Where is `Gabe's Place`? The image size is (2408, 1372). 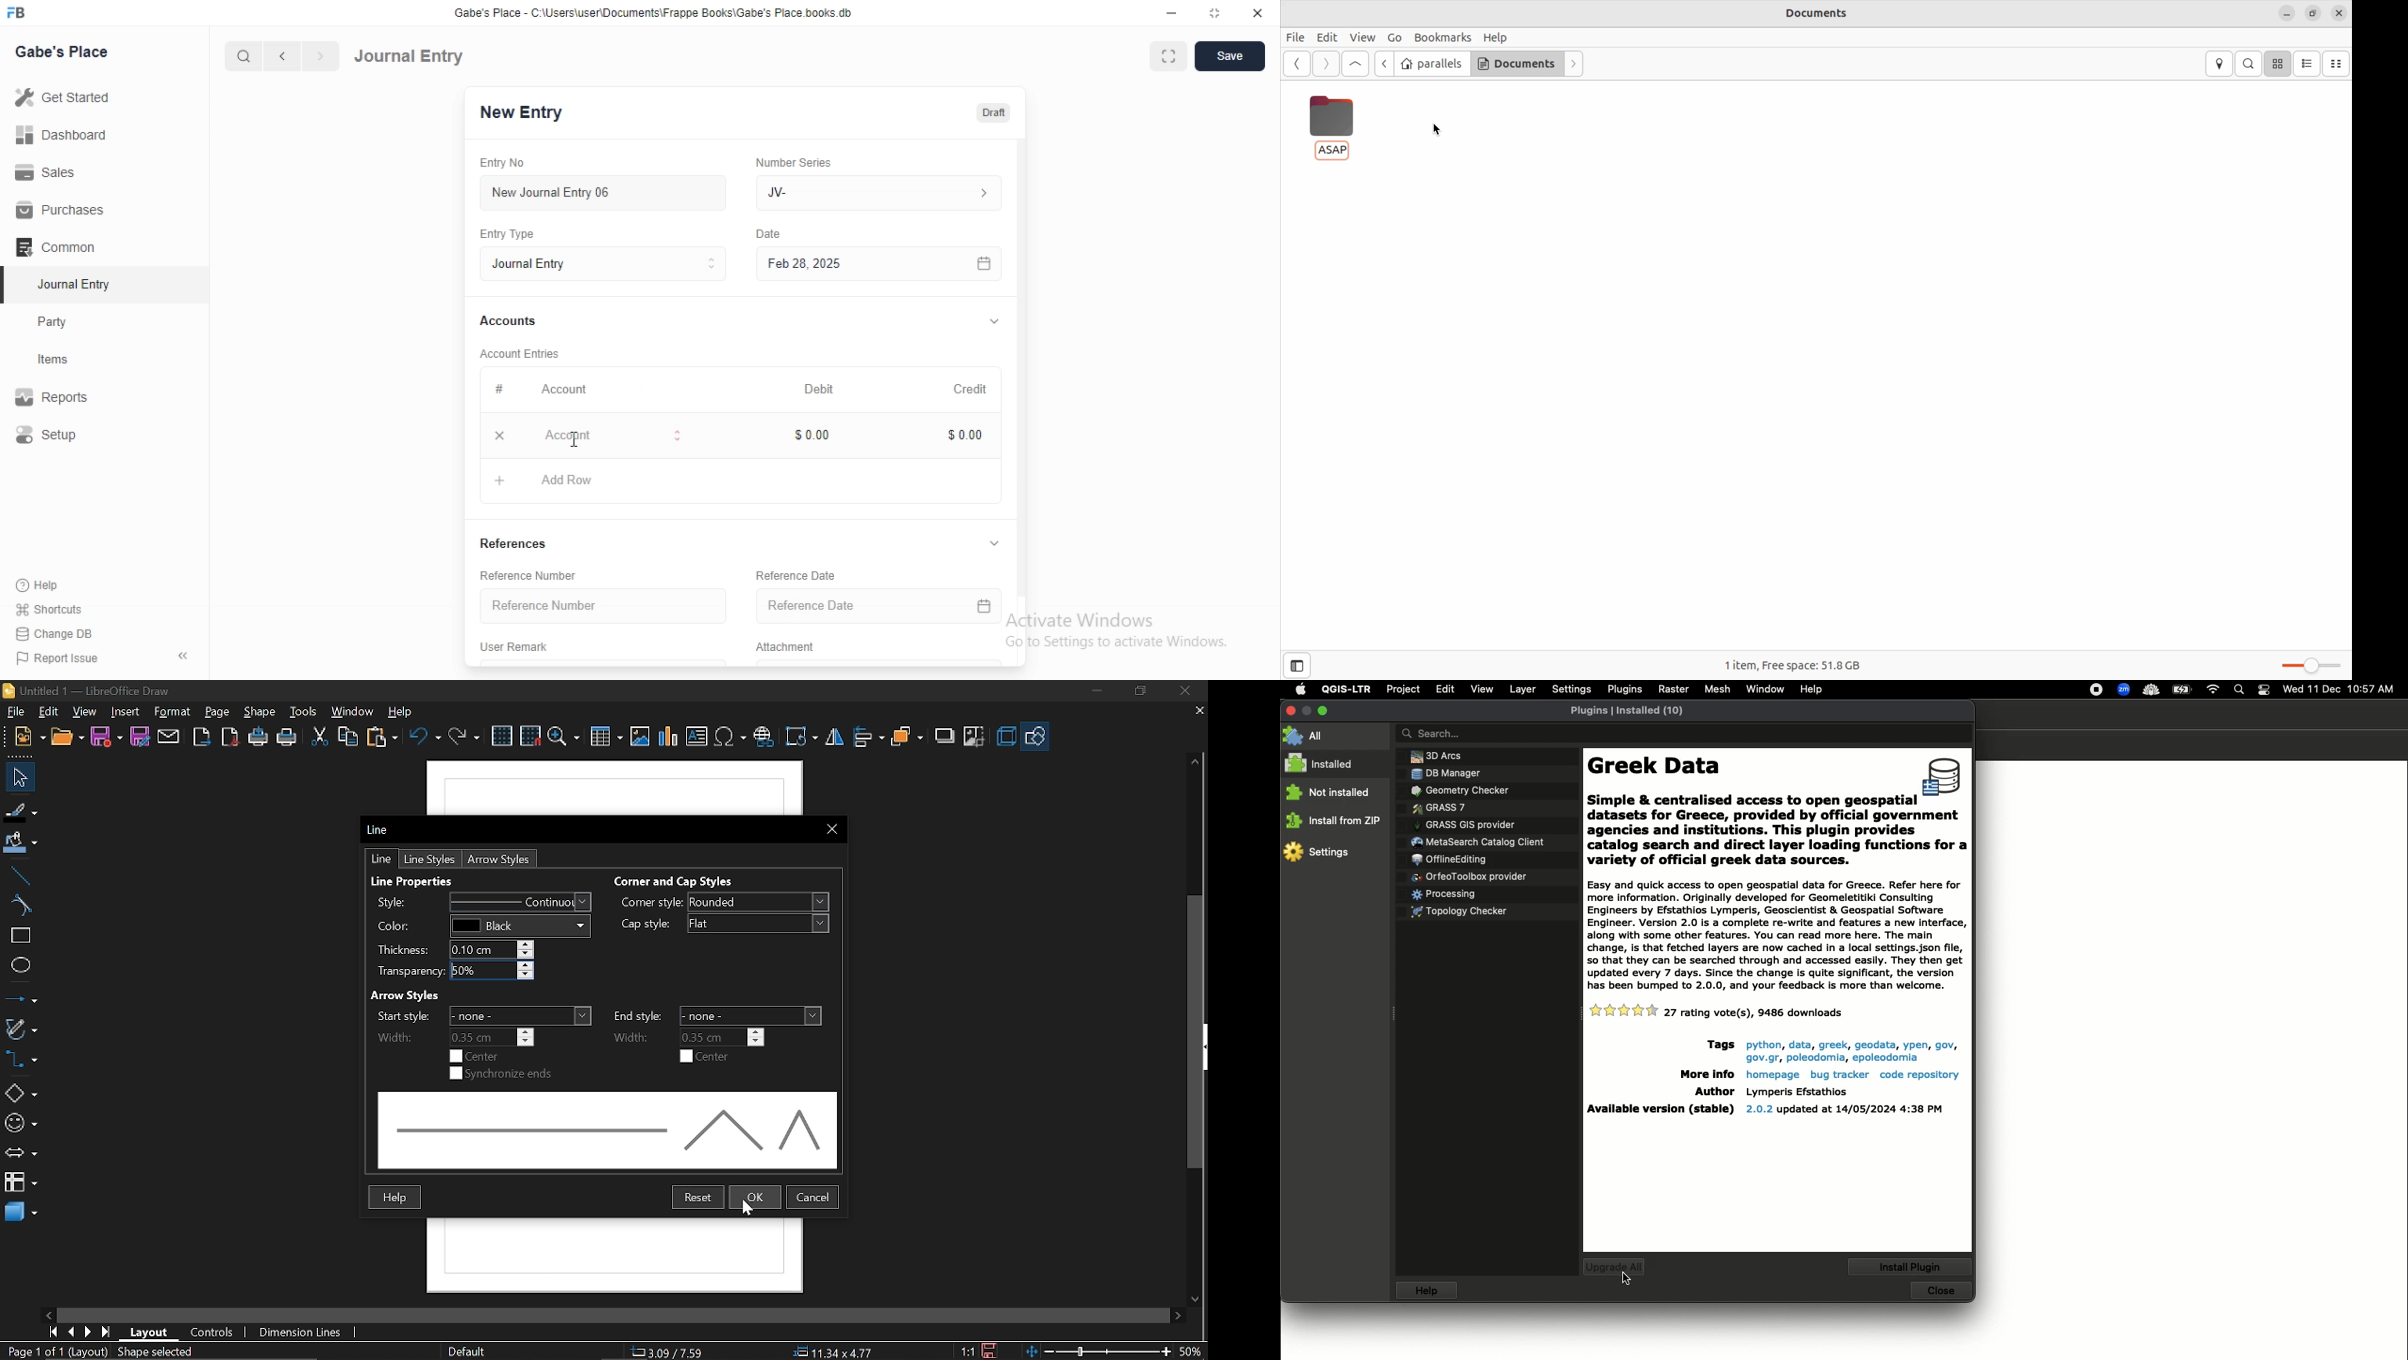
Gabe's Place is located at coordinates (62, 51).